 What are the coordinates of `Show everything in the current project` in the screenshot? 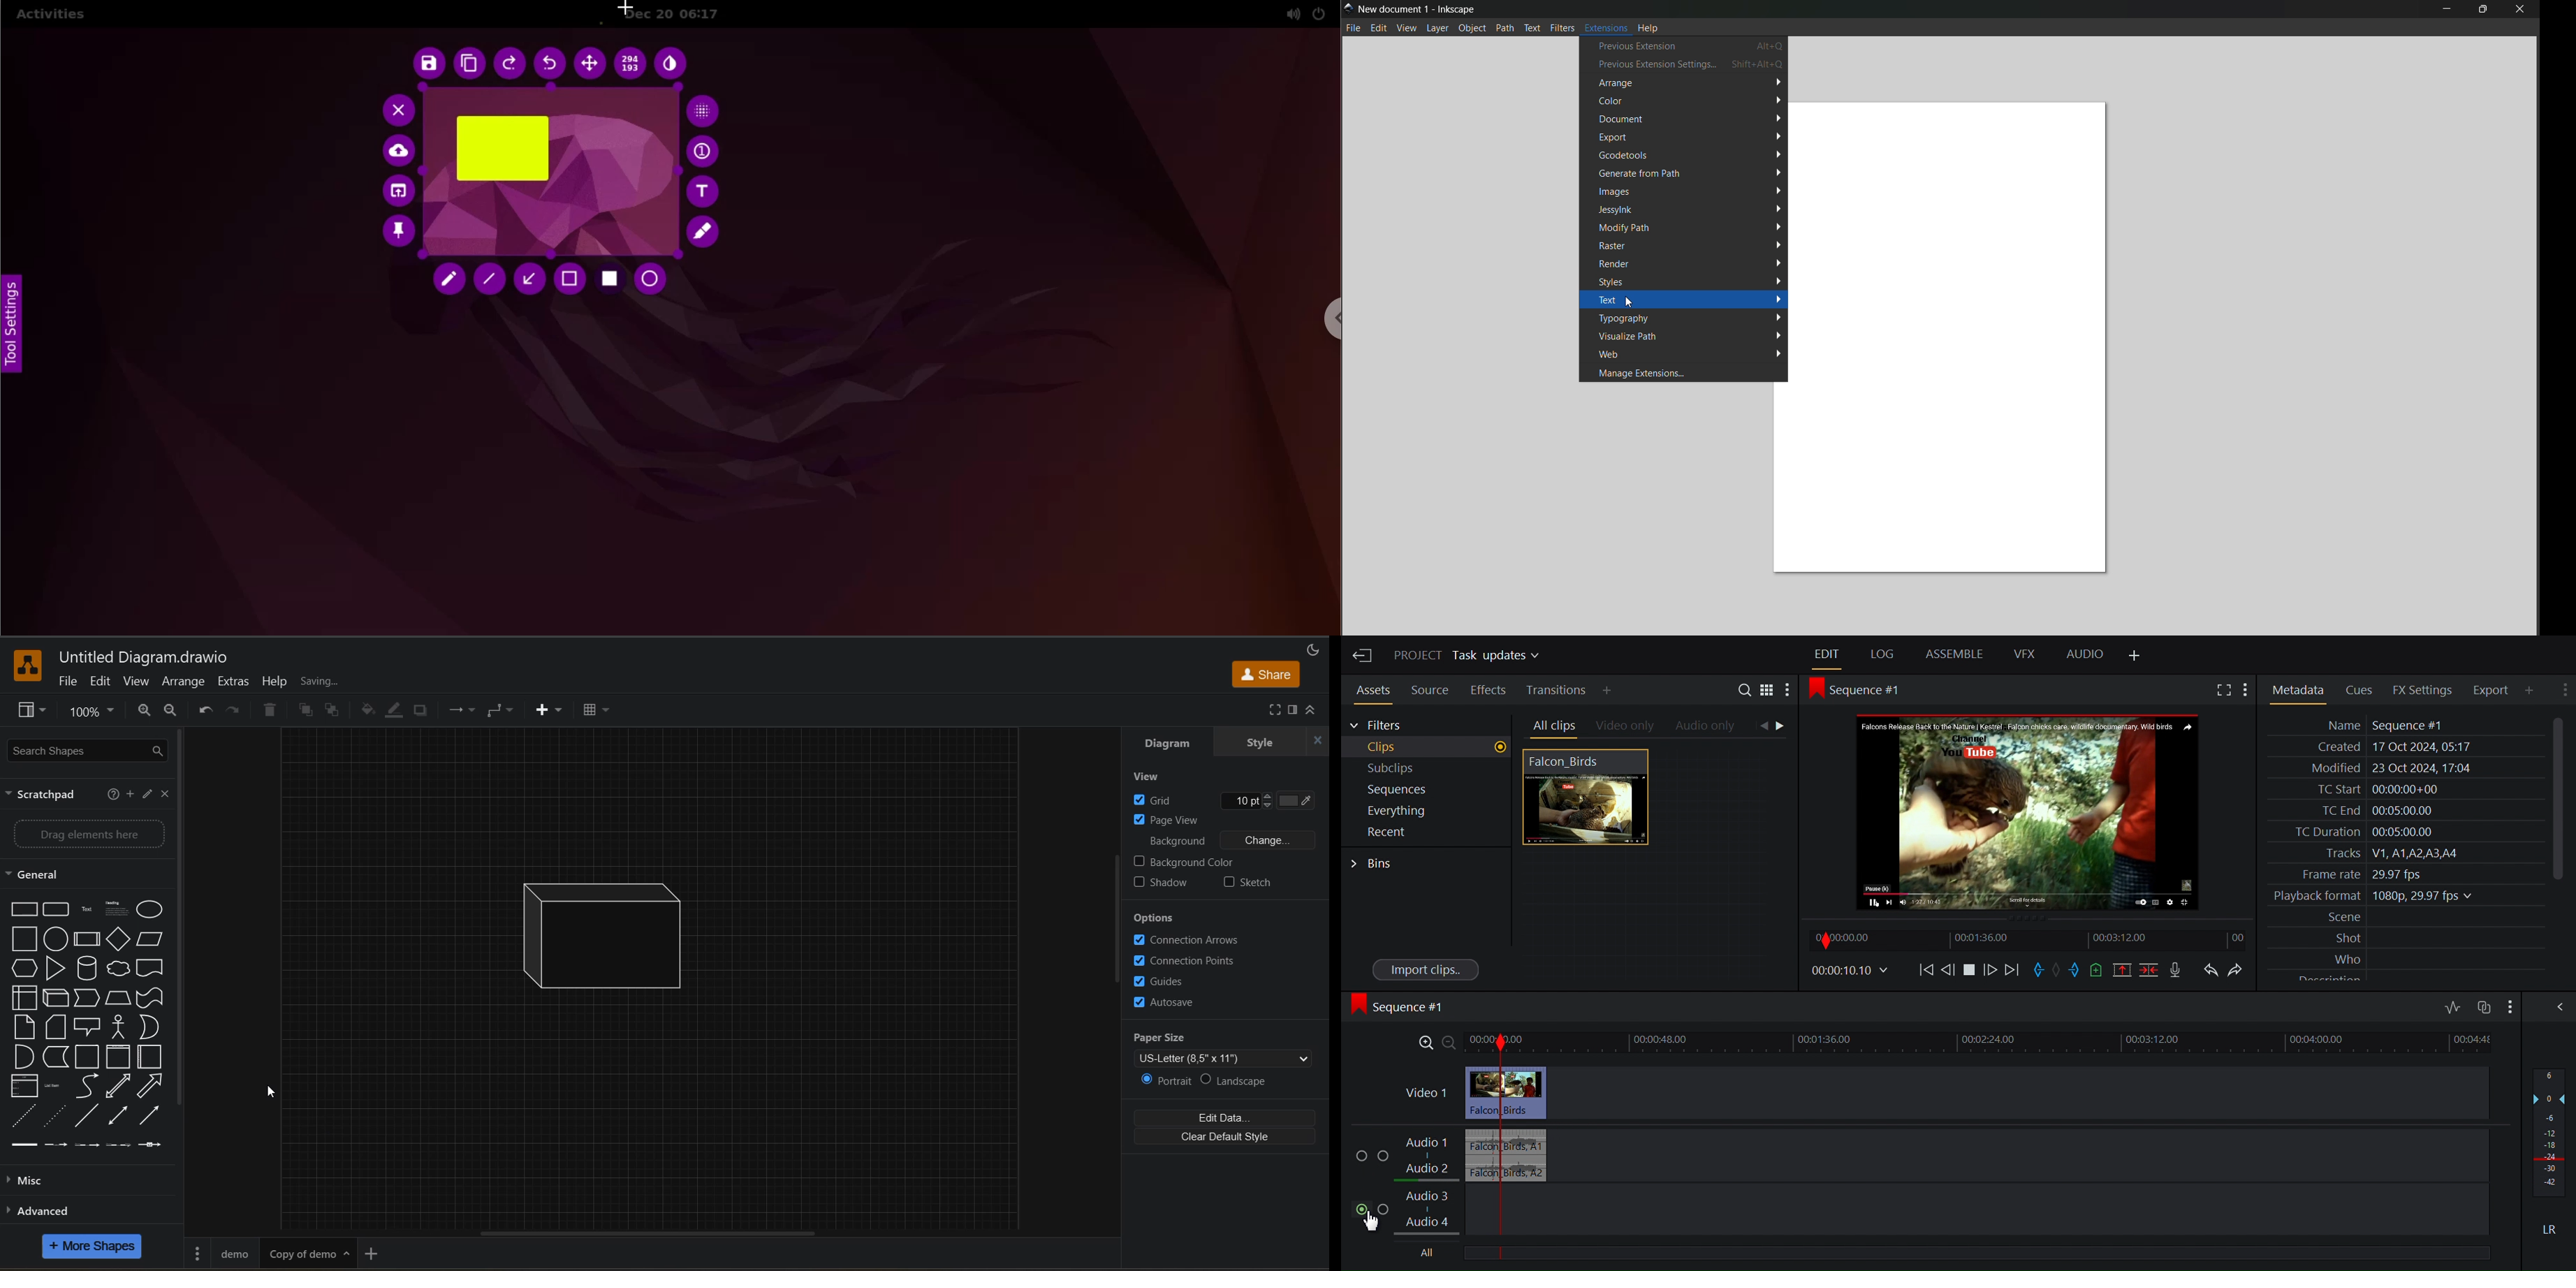 It's located at (1425, 810).